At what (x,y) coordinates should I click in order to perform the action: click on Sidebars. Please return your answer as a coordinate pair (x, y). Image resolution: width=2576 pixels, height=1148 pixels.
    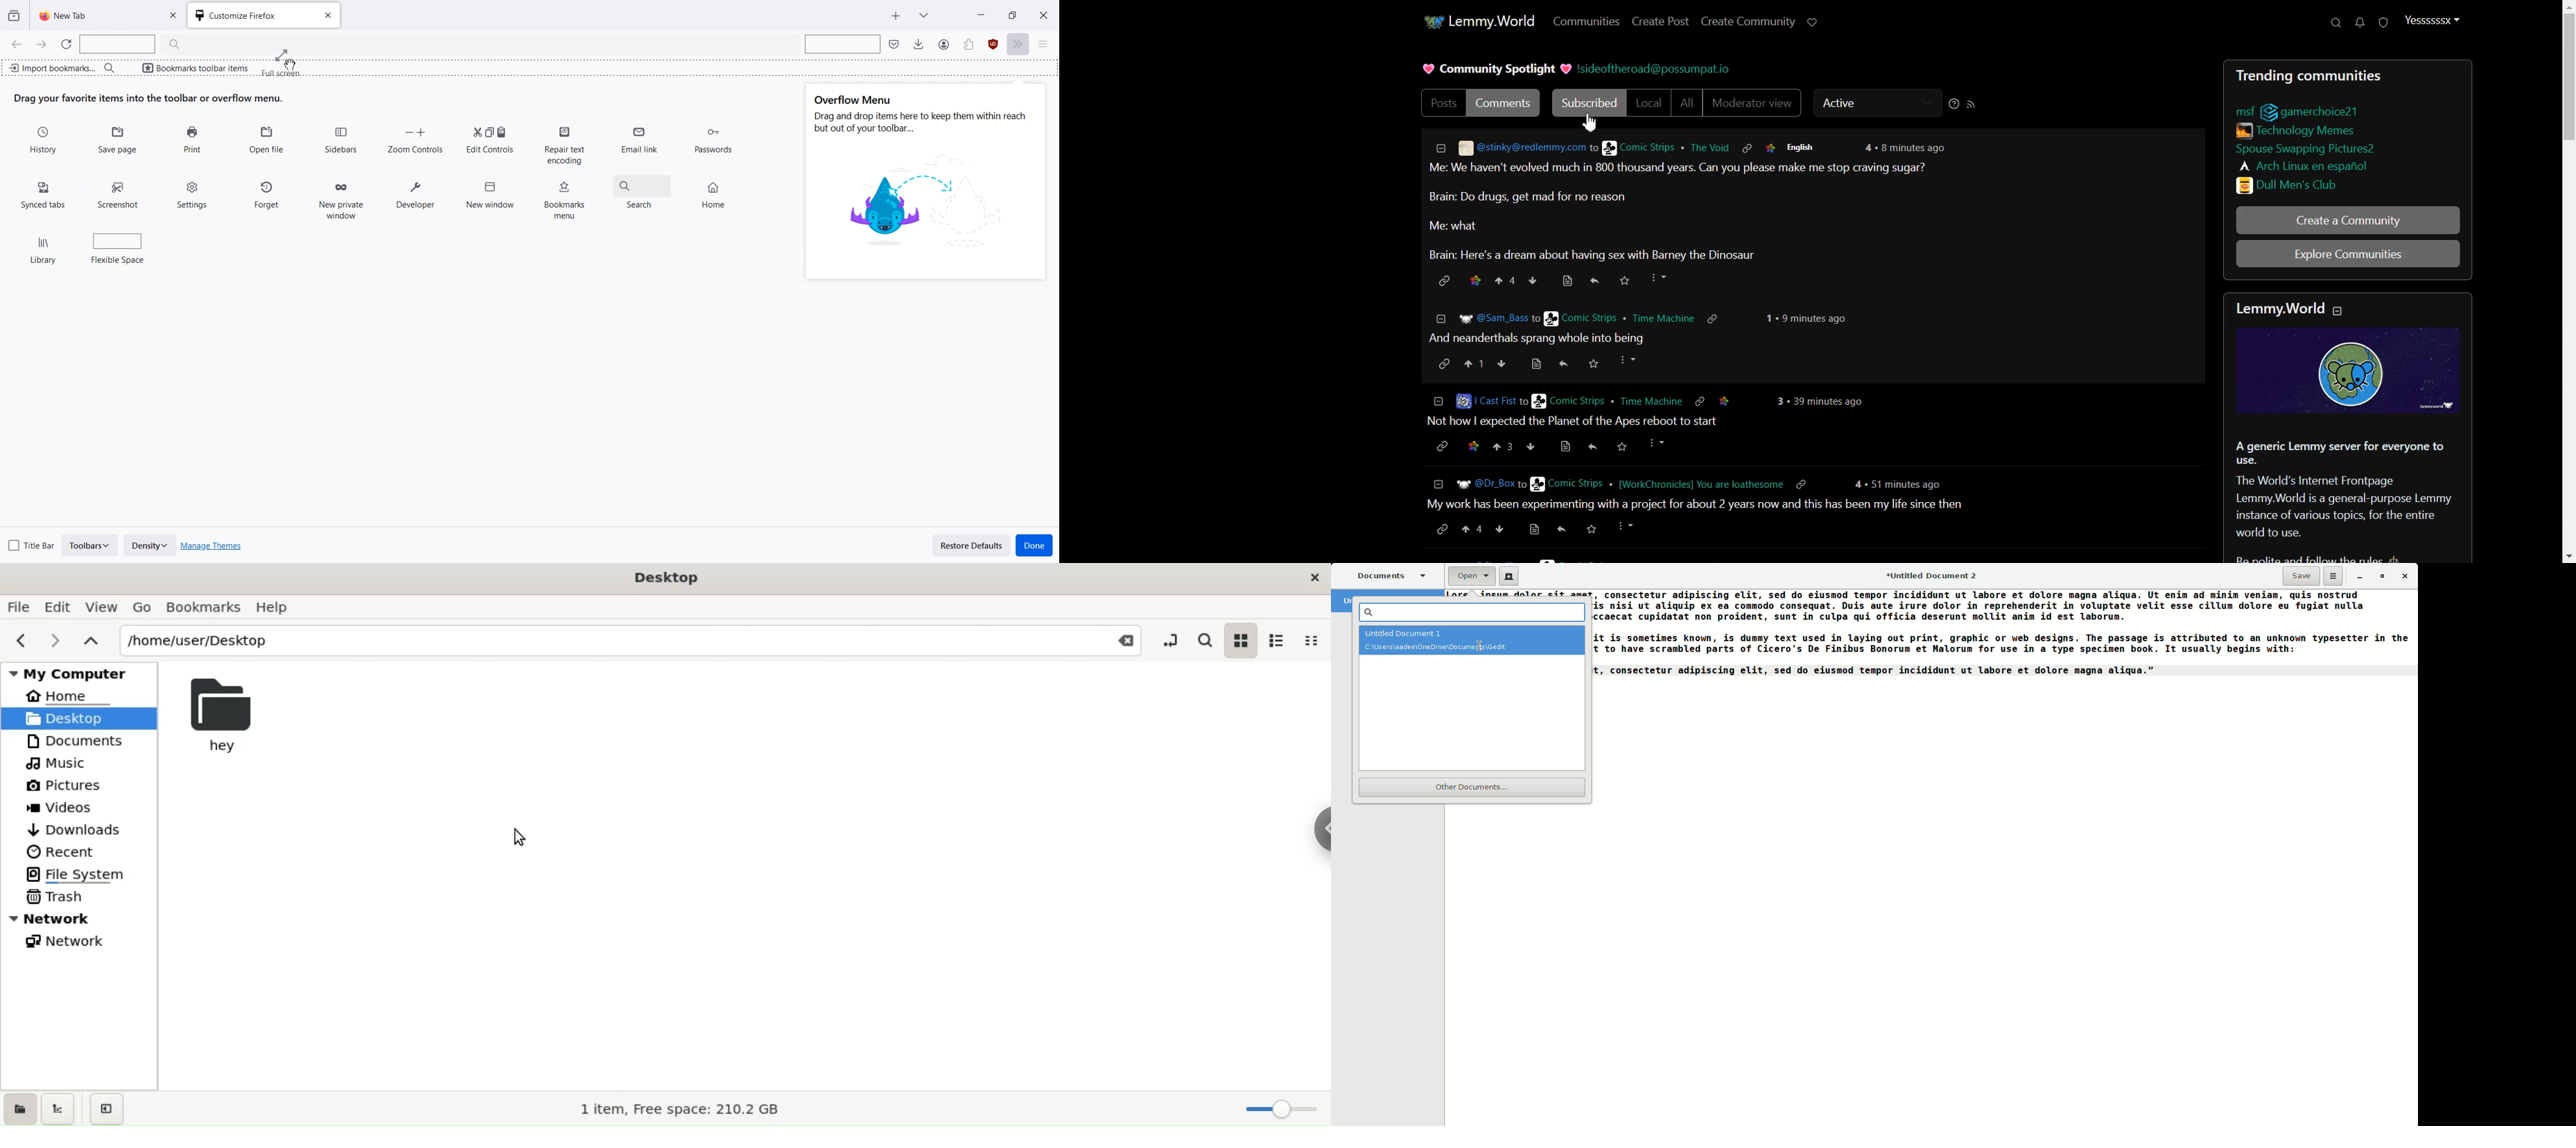
    Looking at the image, I should click on (342, 140).